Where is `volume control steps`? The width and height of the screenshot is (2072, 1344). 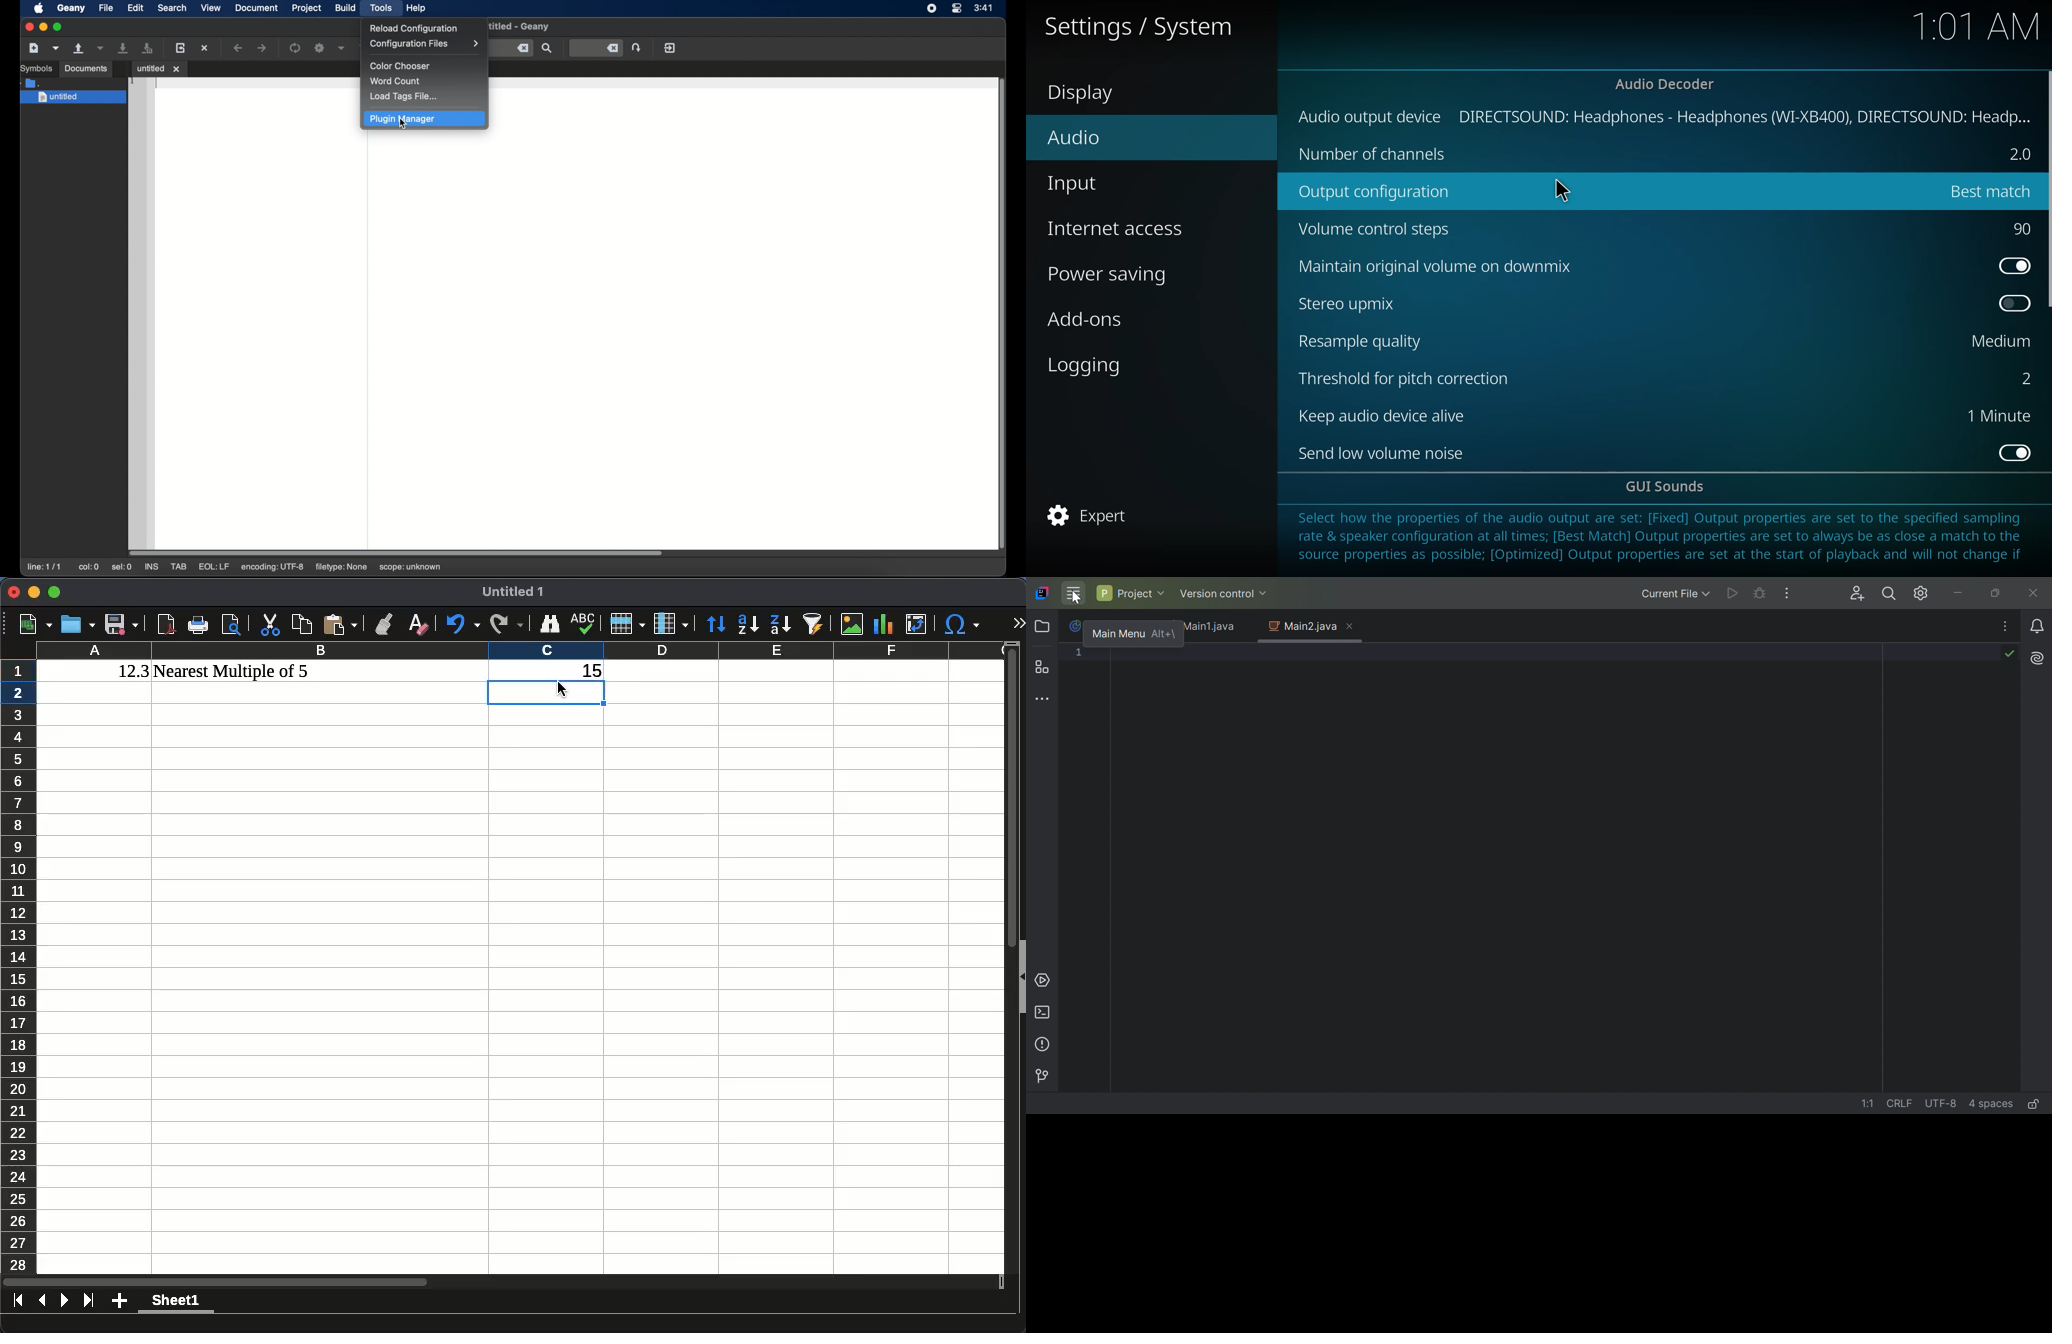 volume control steps is located at coordinates (1379, 230).